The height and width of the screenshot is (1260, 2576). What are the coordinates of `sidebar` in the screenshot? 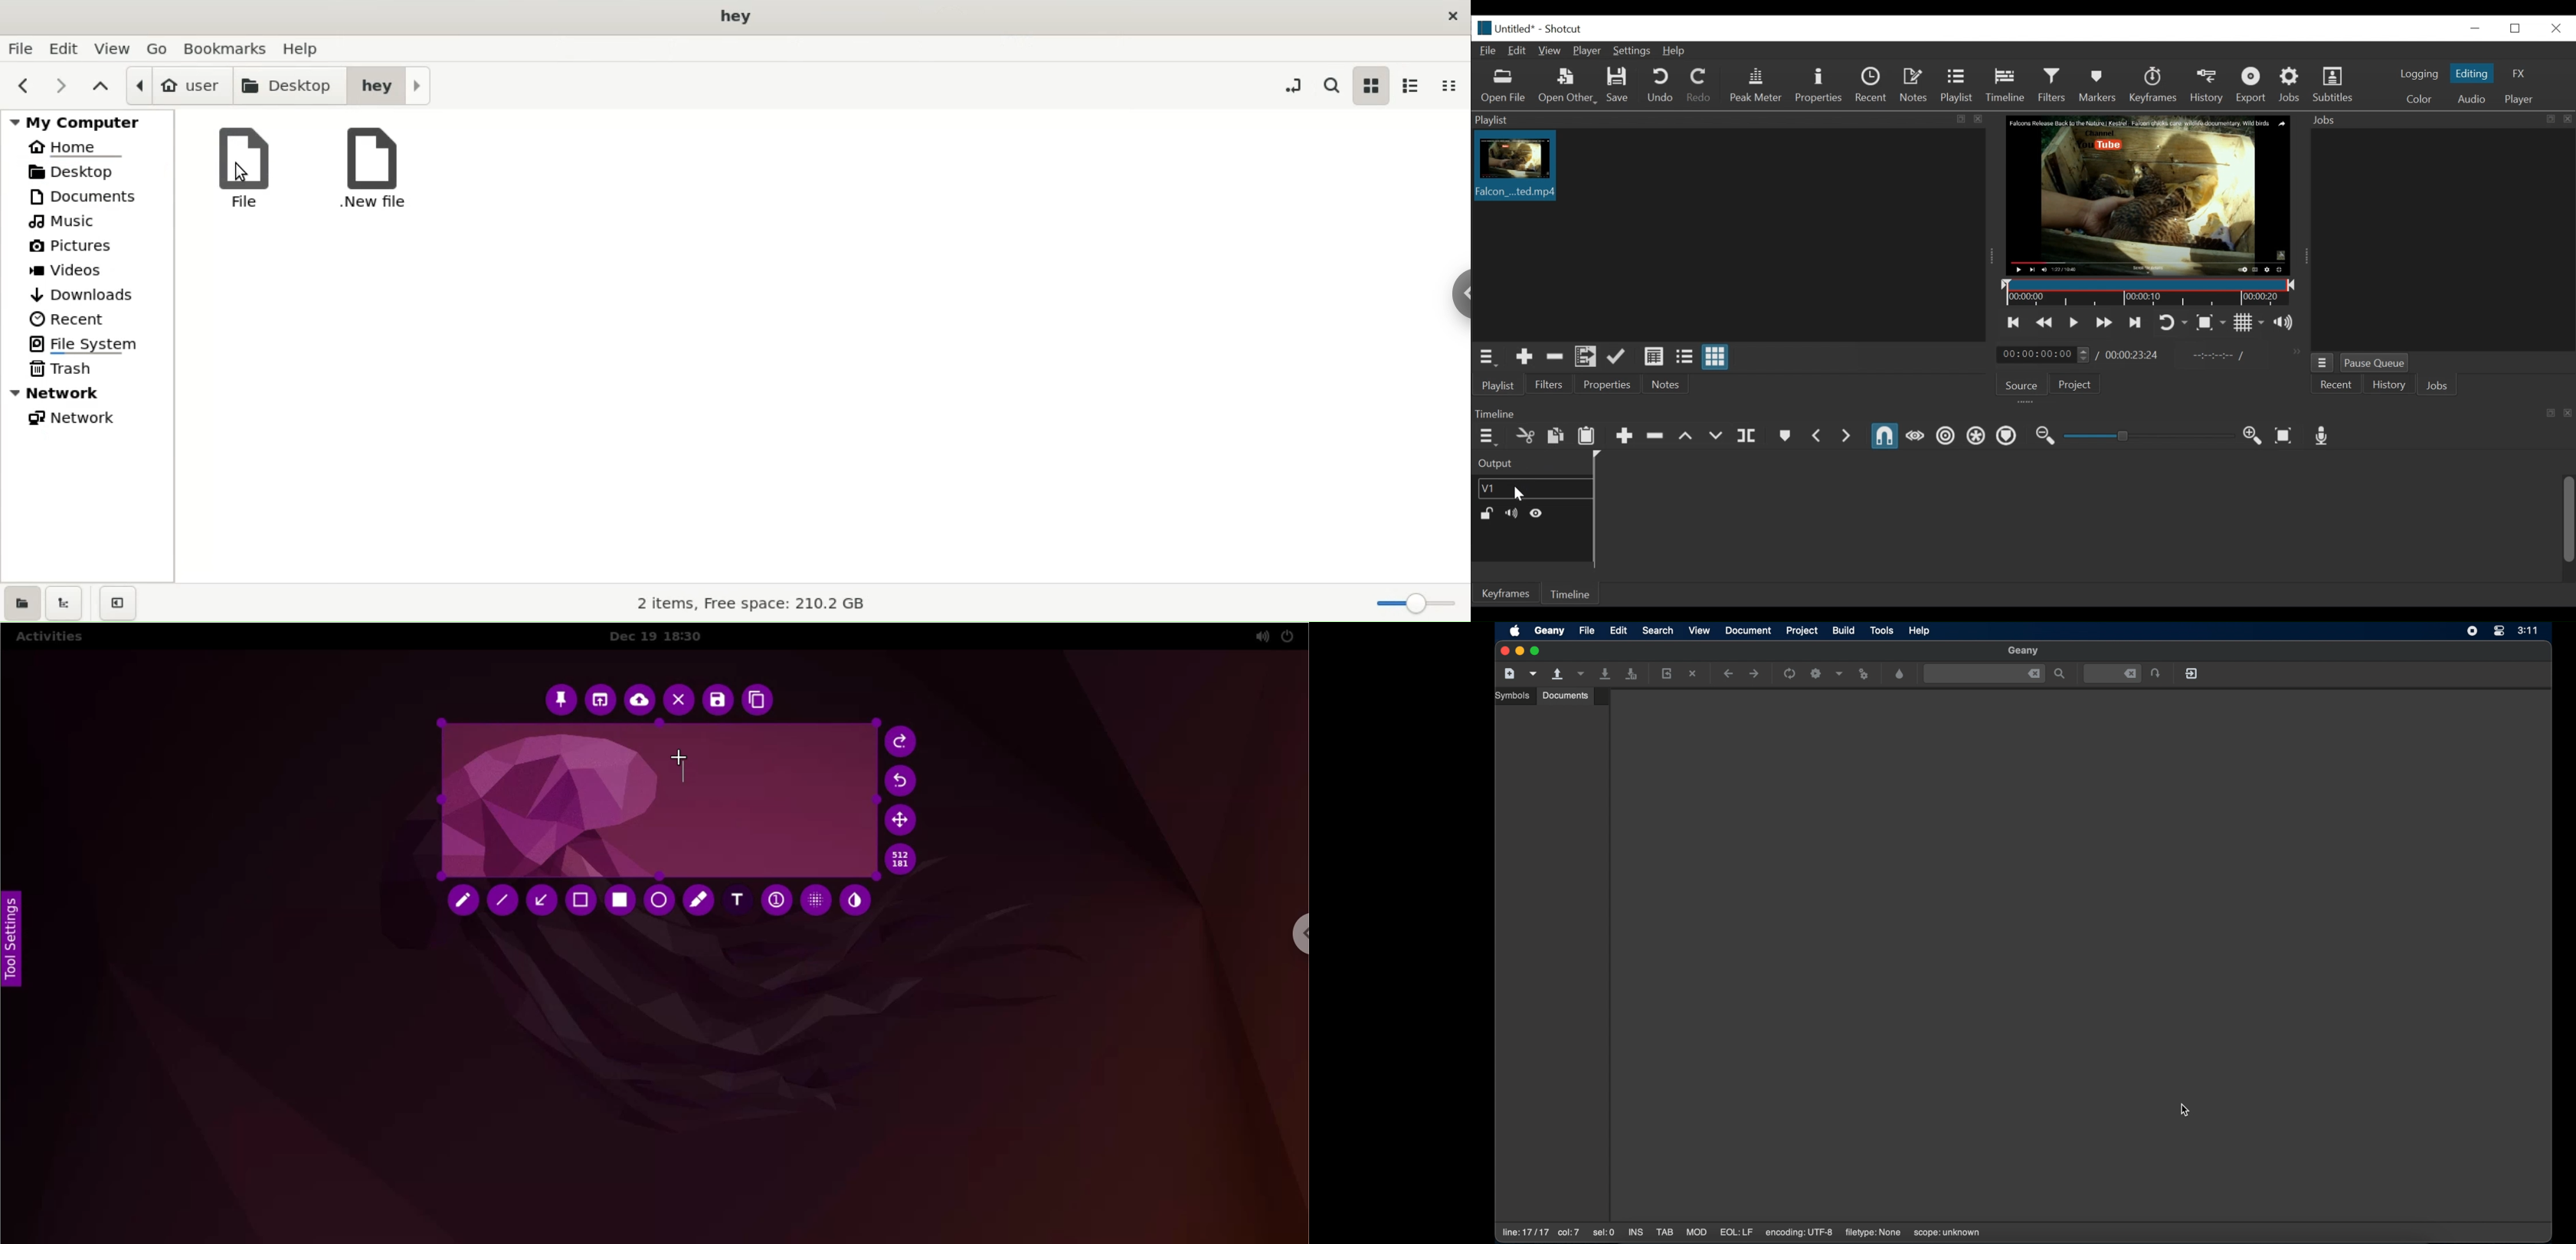 It's located at (1454, 297).